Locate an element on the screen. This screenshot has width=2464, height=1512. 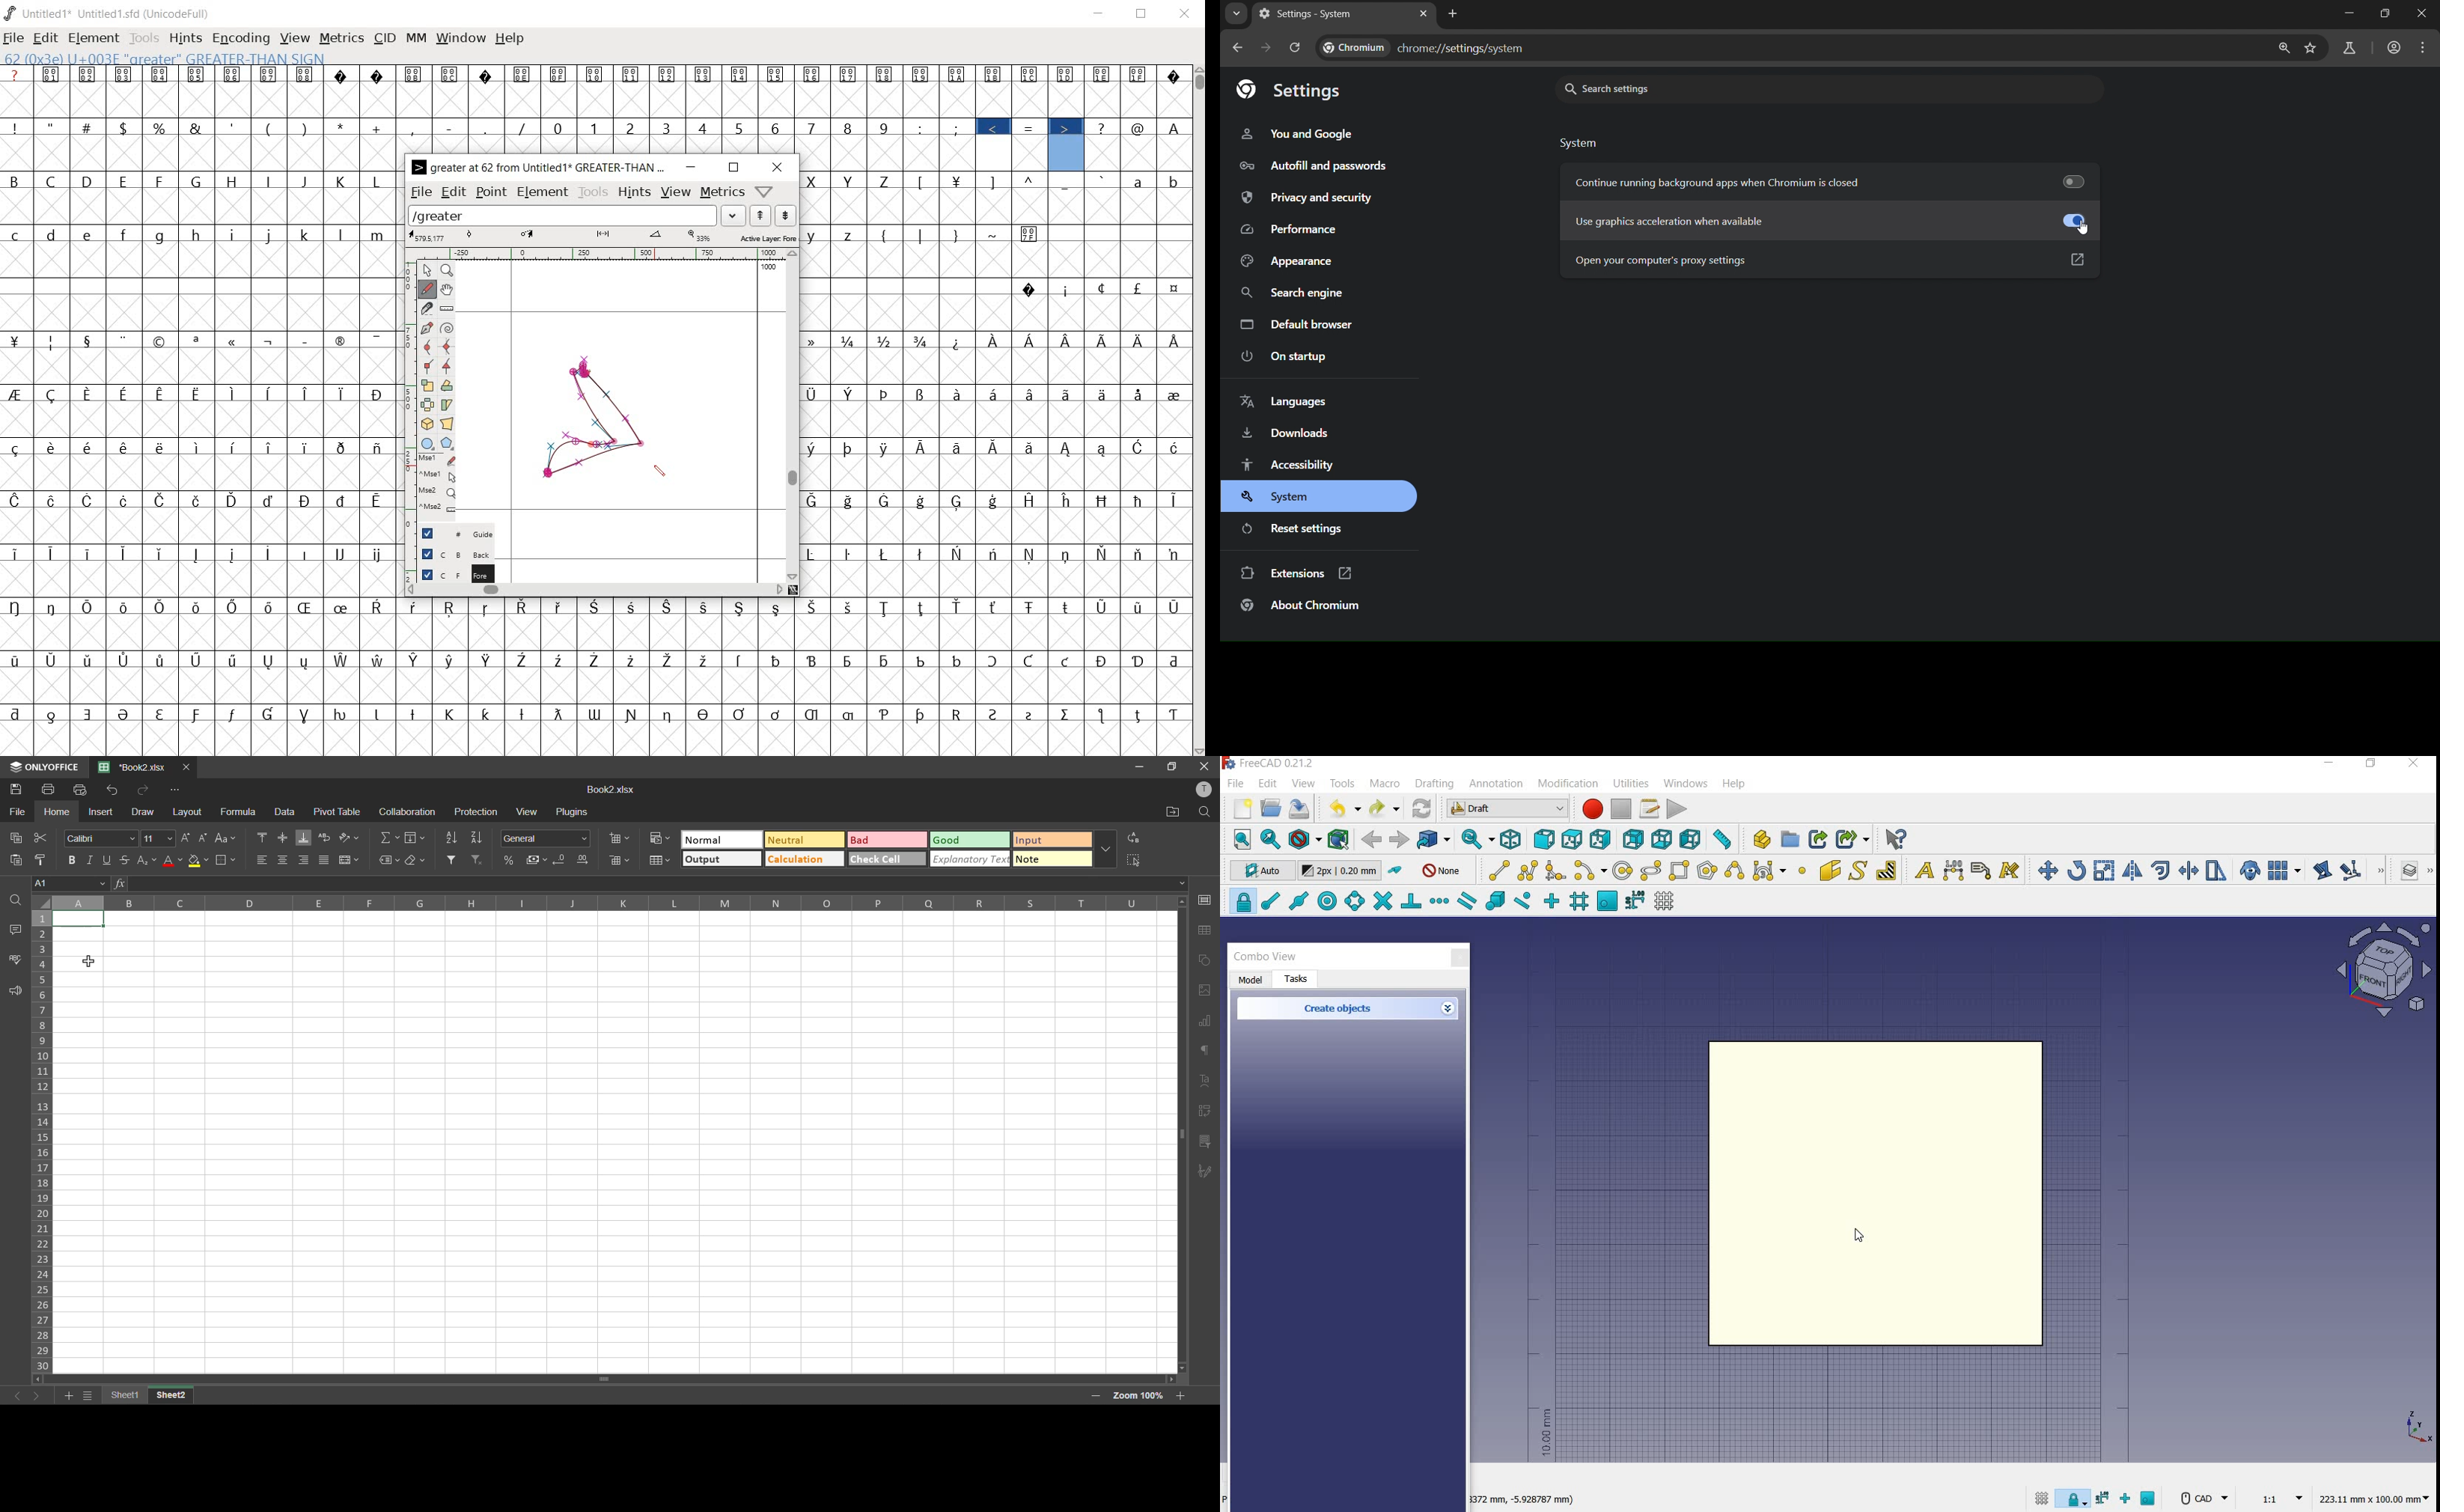
settings - system is located at coordinates (1315, 15).